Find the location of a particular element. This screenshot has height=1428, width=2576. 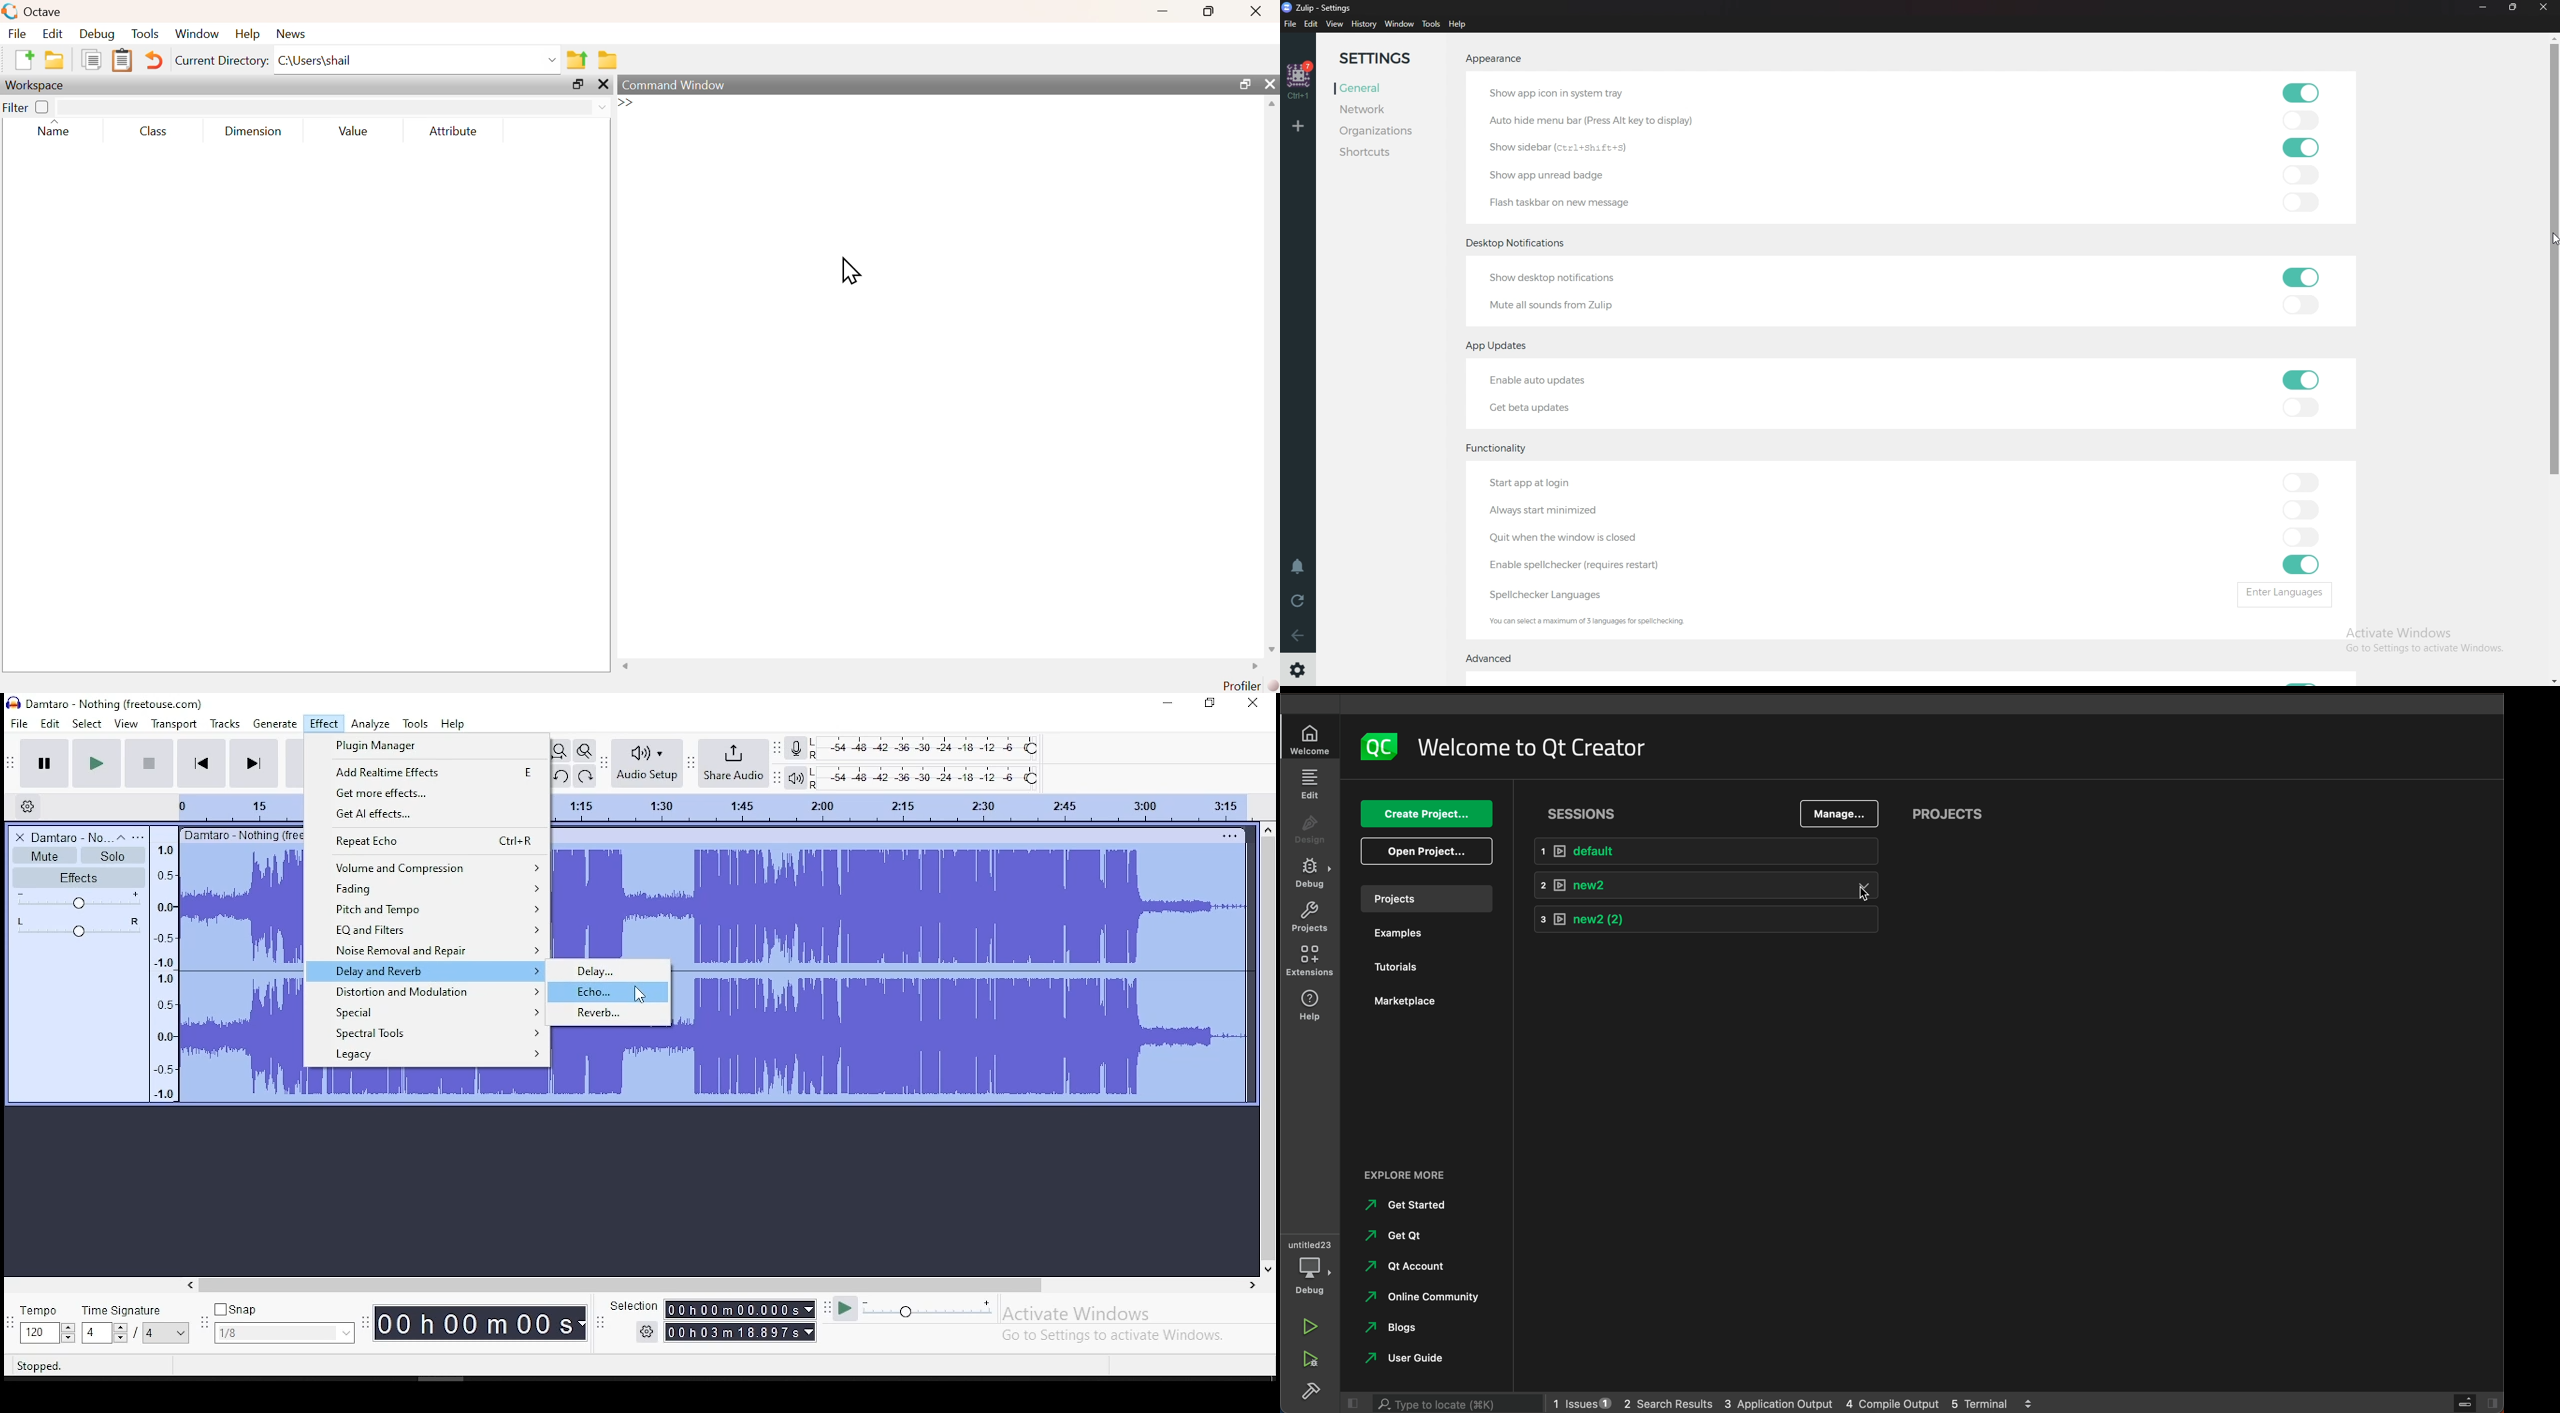

delay is located at coordinates (609, 970).